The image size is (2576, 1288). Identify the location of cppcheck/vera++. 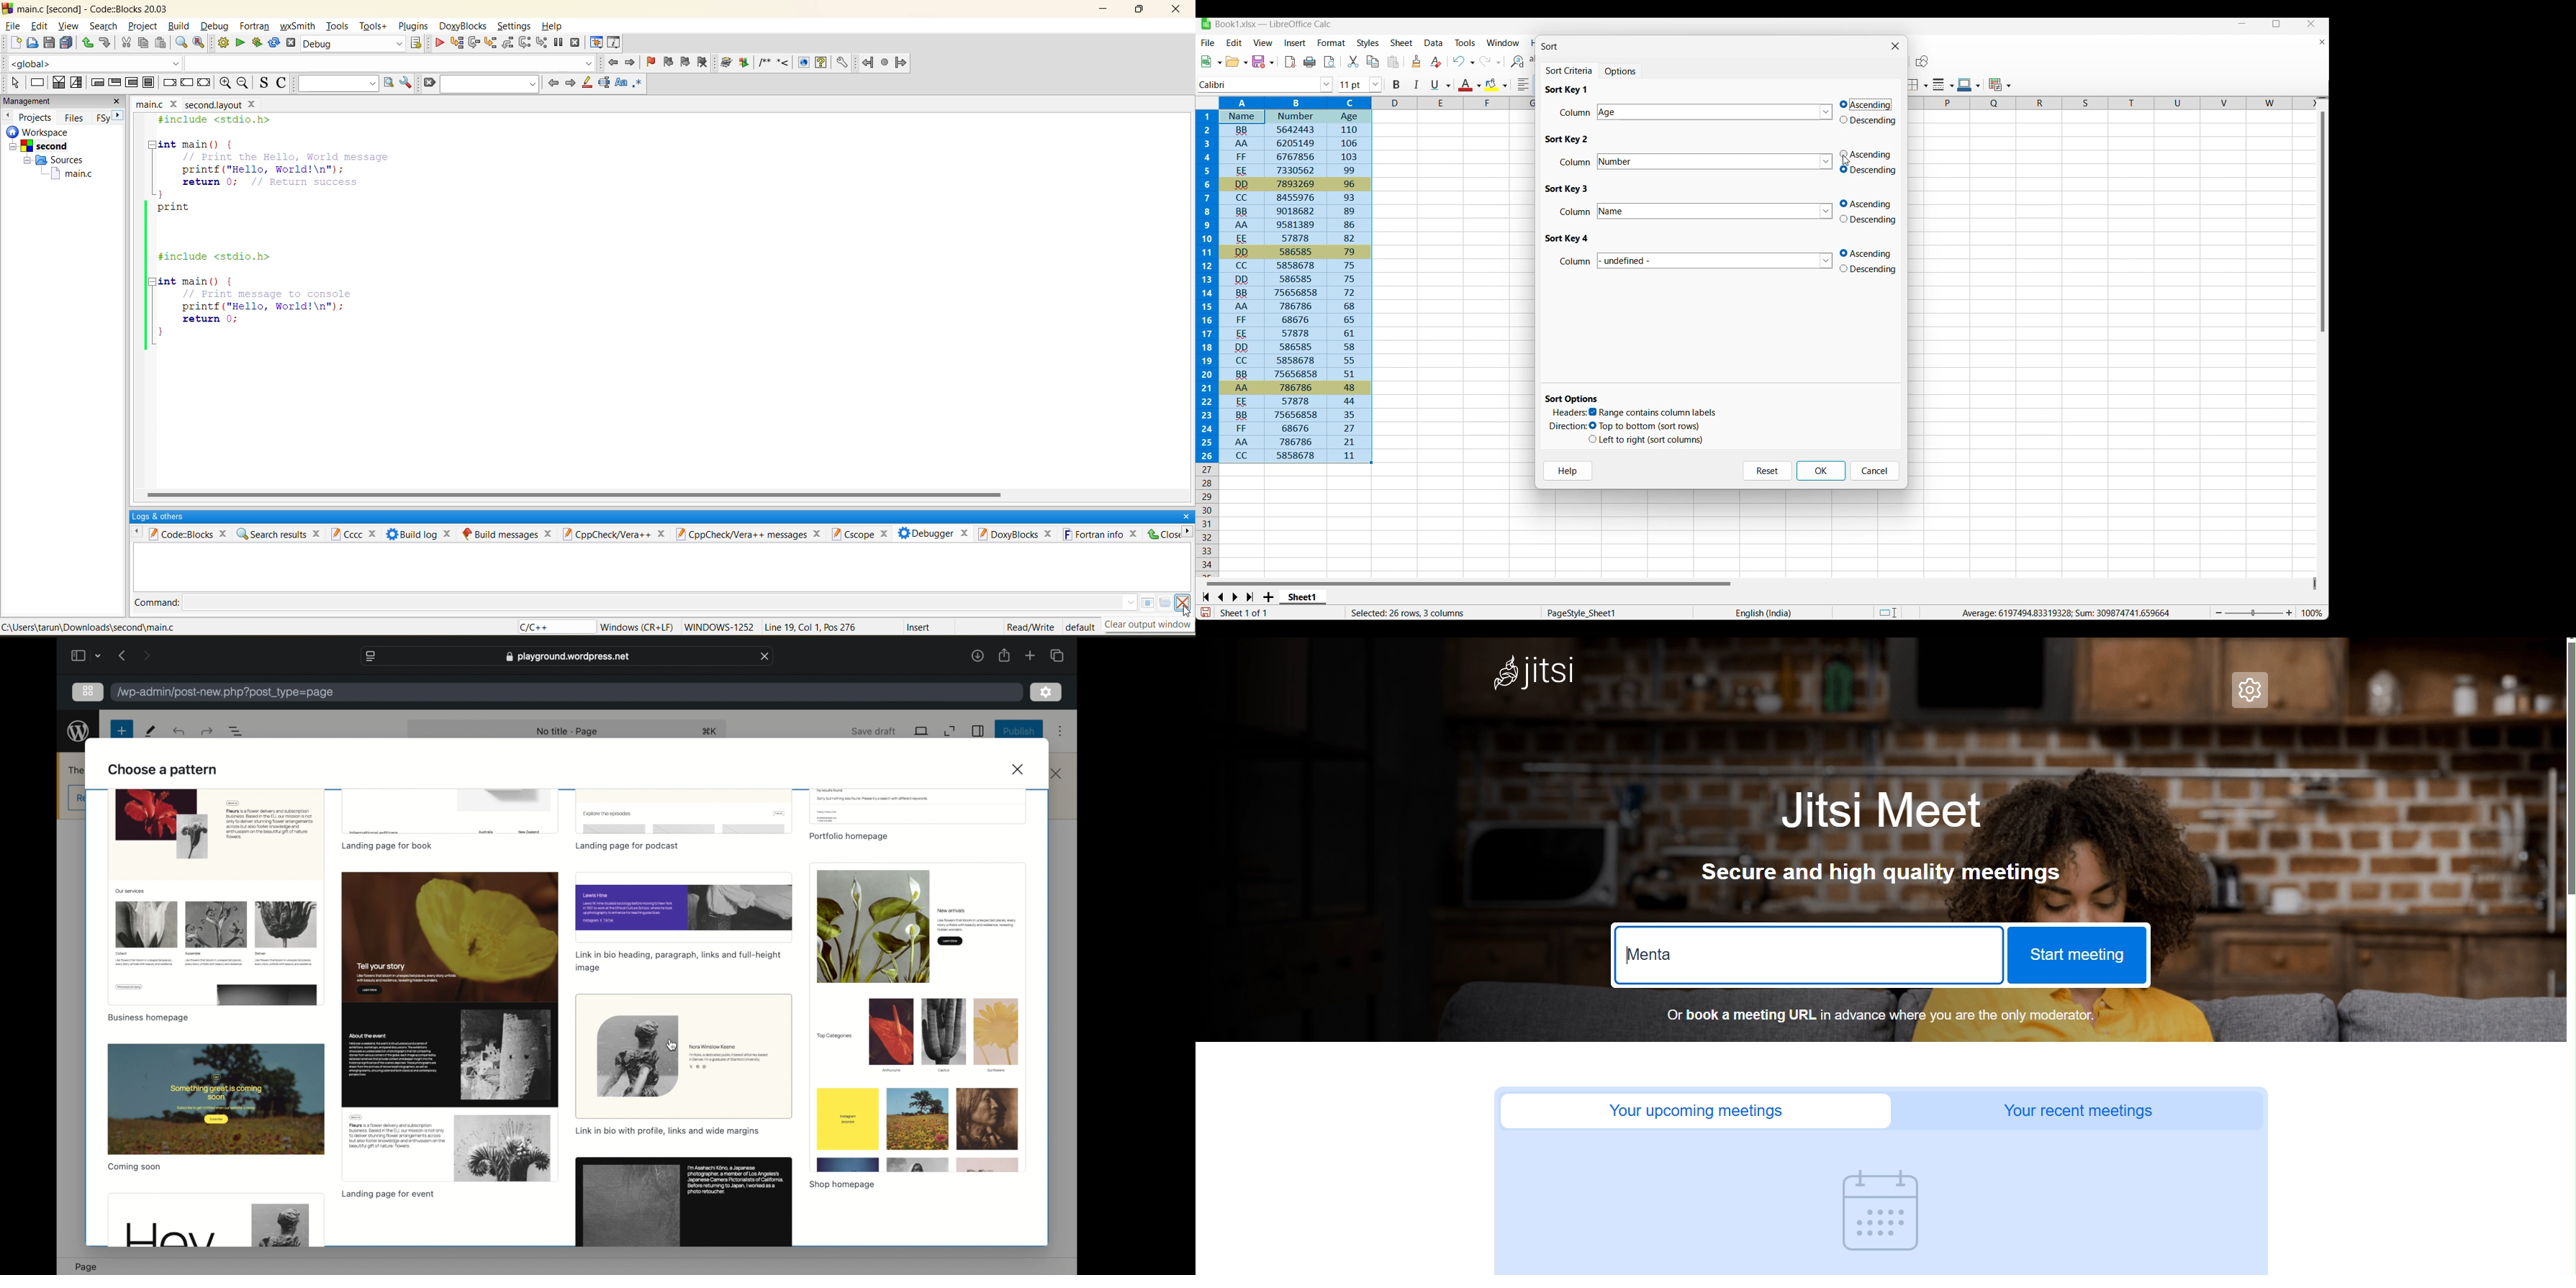
(620, 533).